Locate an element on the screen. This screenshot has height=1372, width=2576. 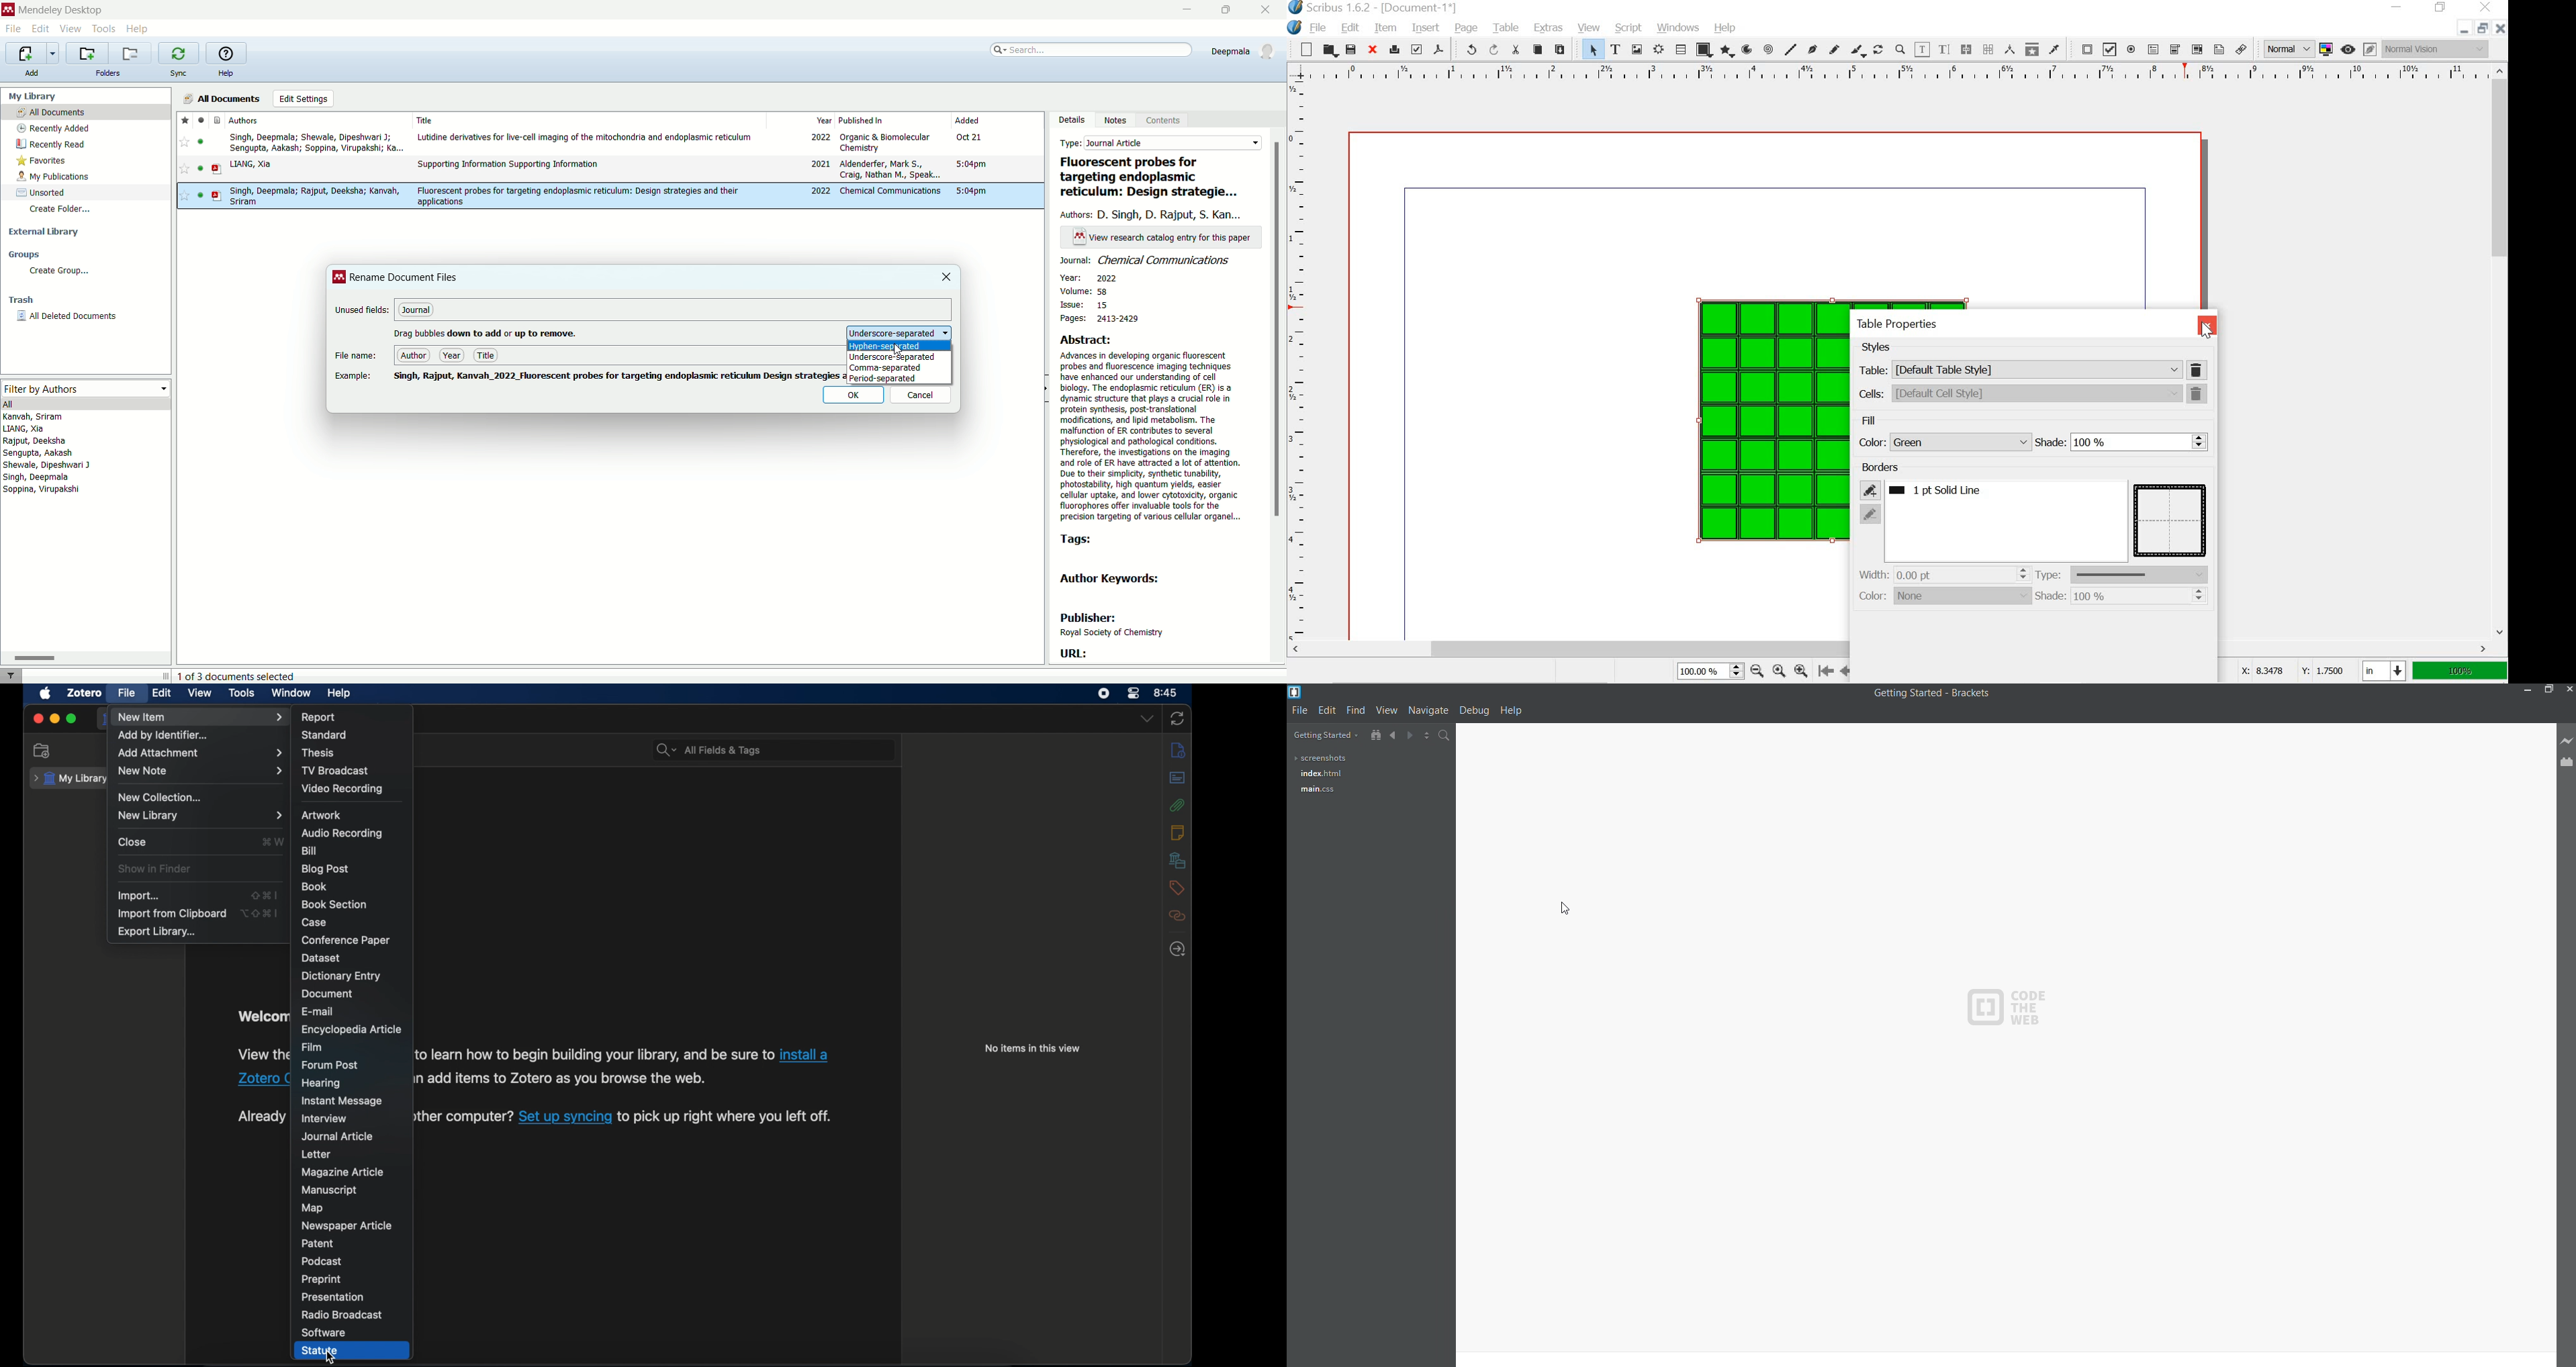
extension manager is located at coordinates (2567, 762).